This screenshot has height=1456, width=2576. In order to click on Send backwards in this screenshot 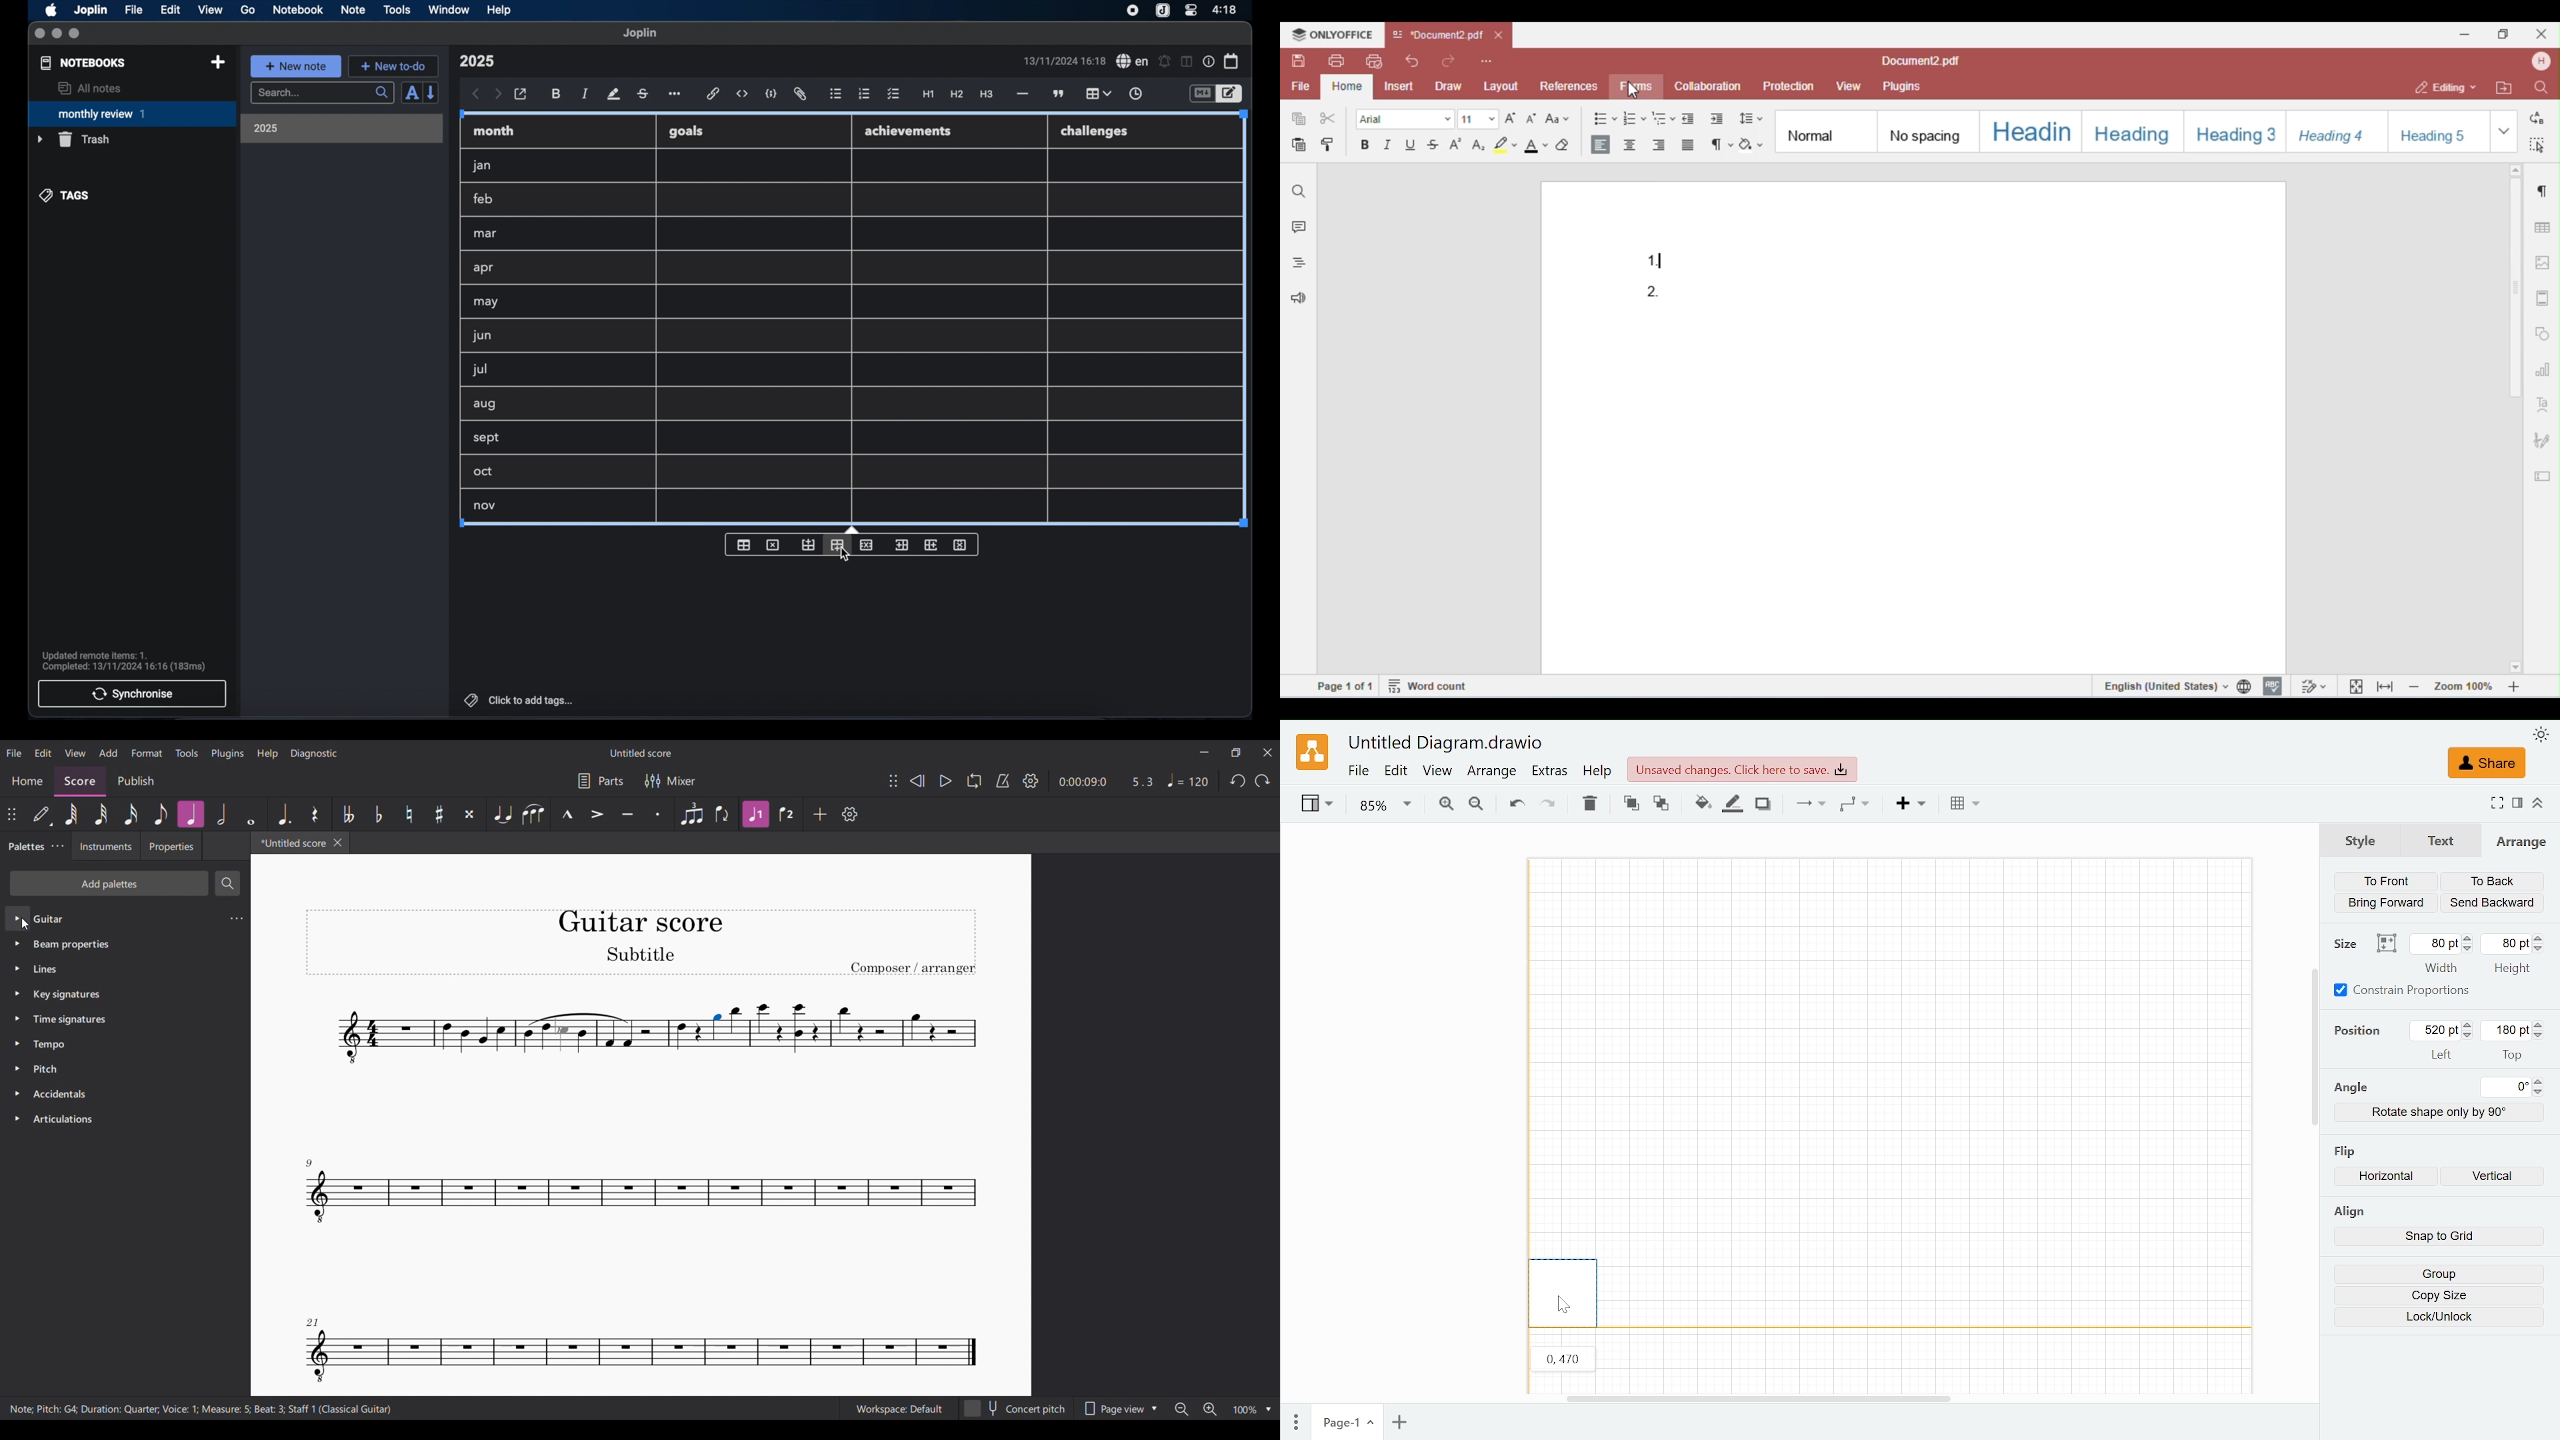, I will do `click(2492, 903)`.